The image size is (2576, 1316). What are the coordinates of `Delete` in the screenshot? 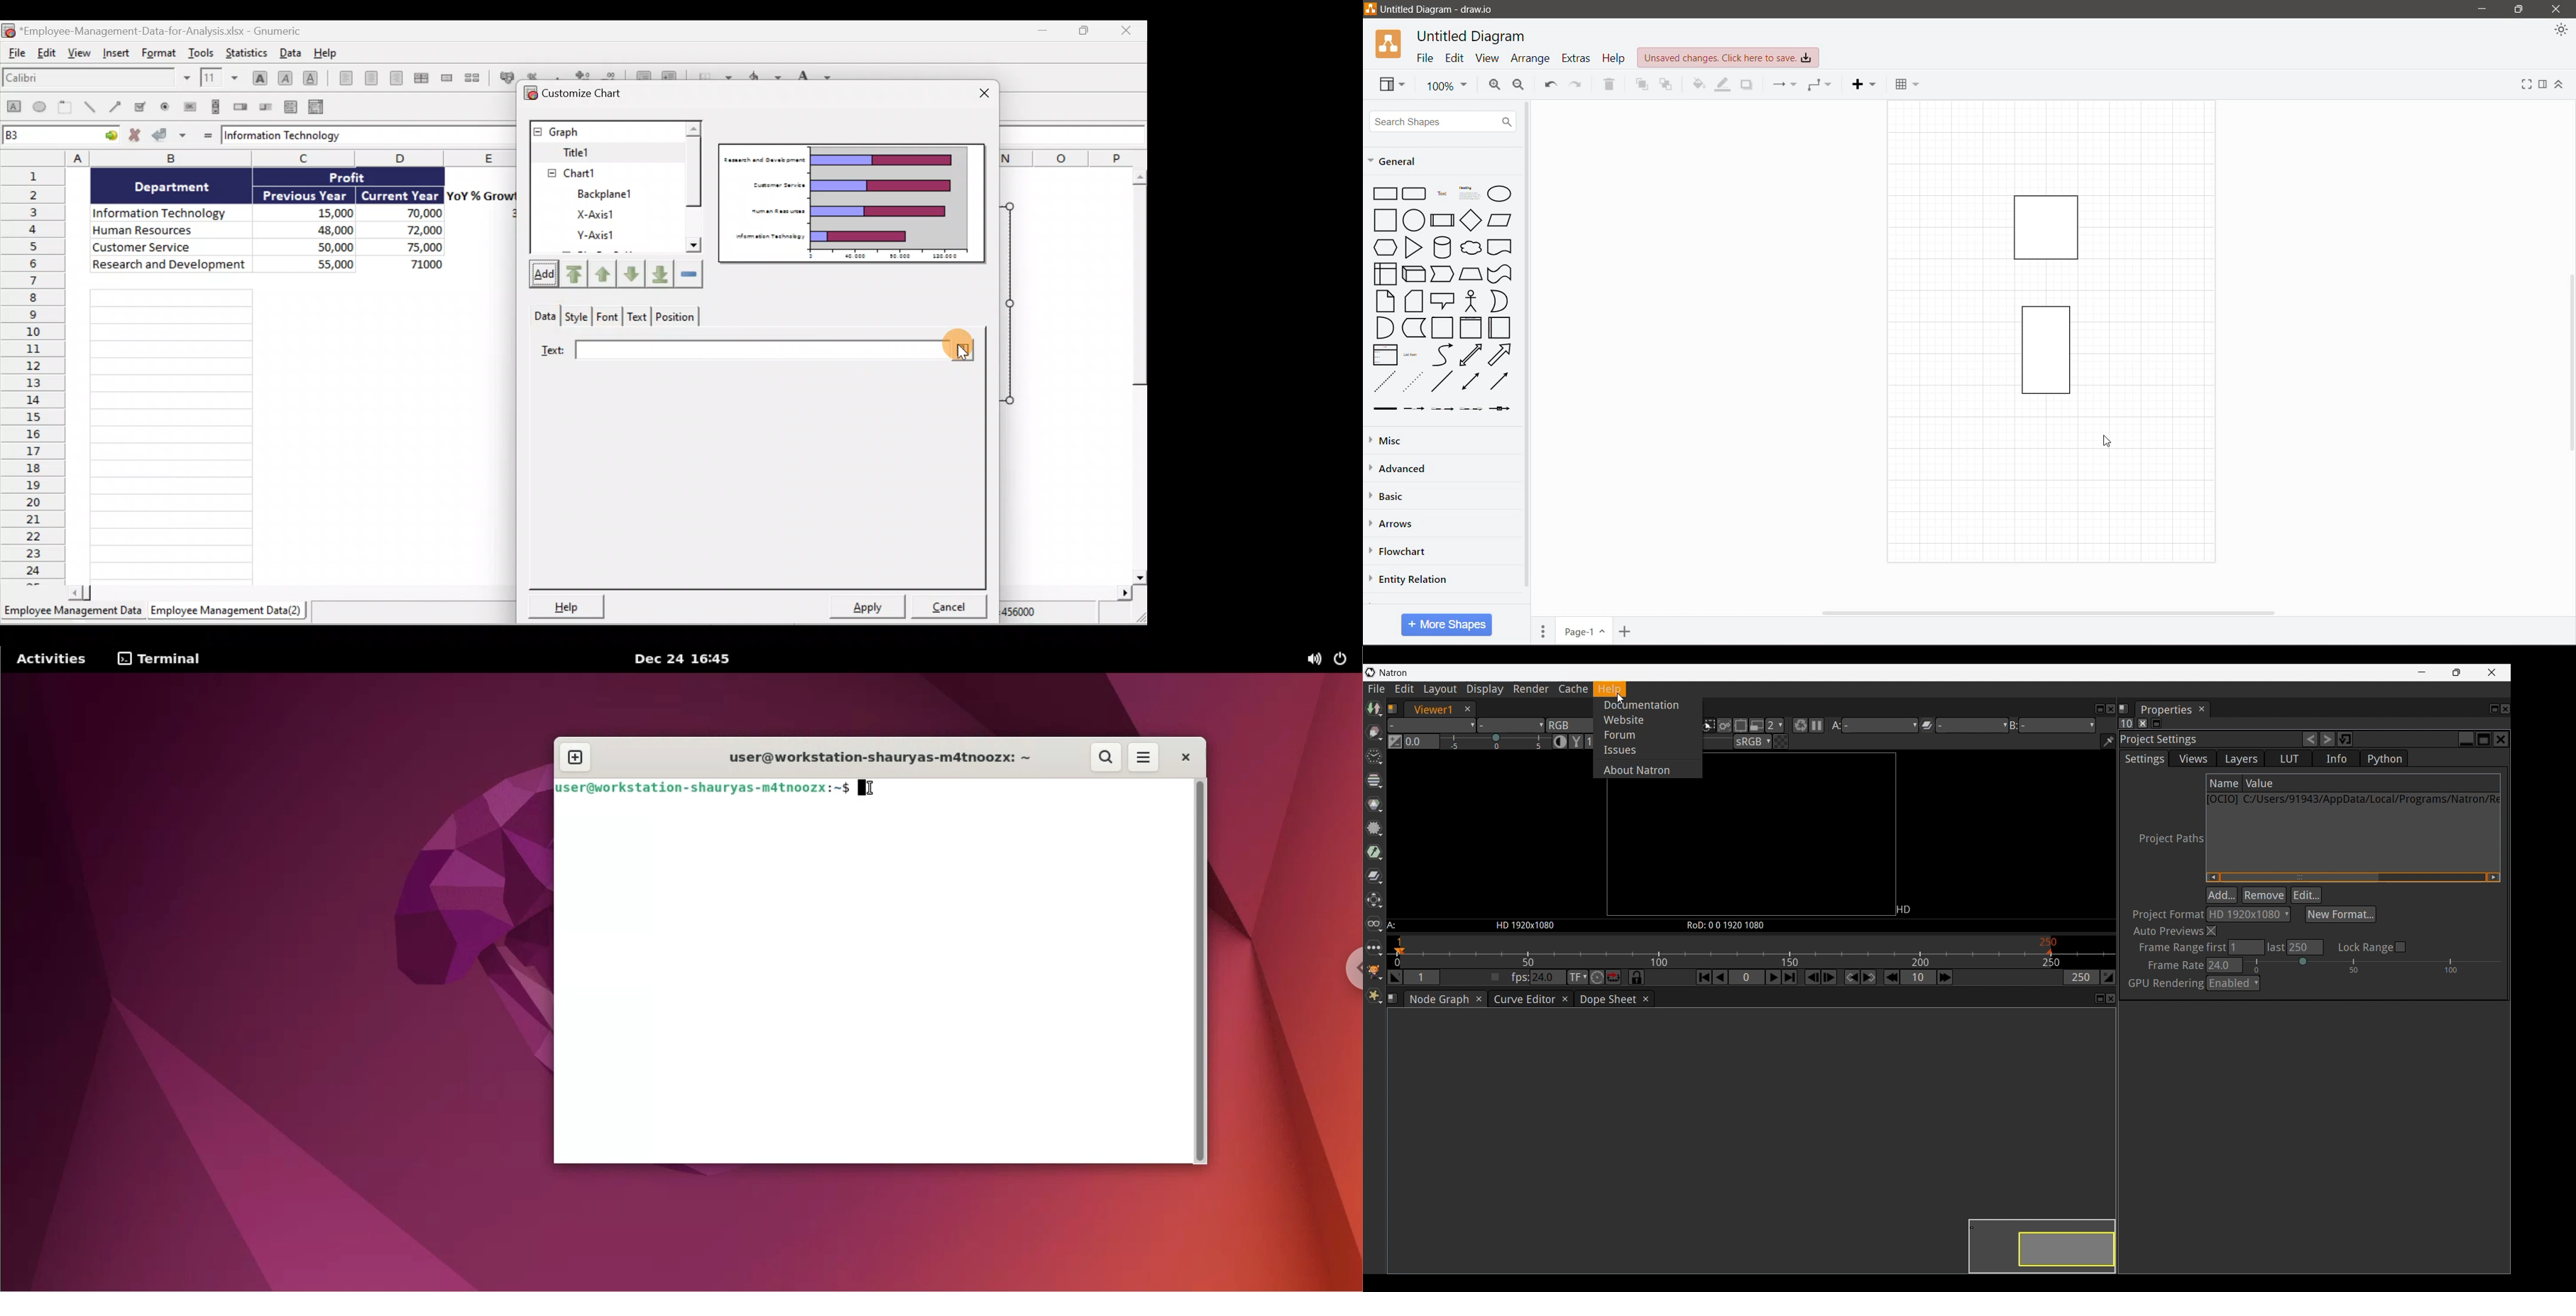 It's located at (1608, 86).